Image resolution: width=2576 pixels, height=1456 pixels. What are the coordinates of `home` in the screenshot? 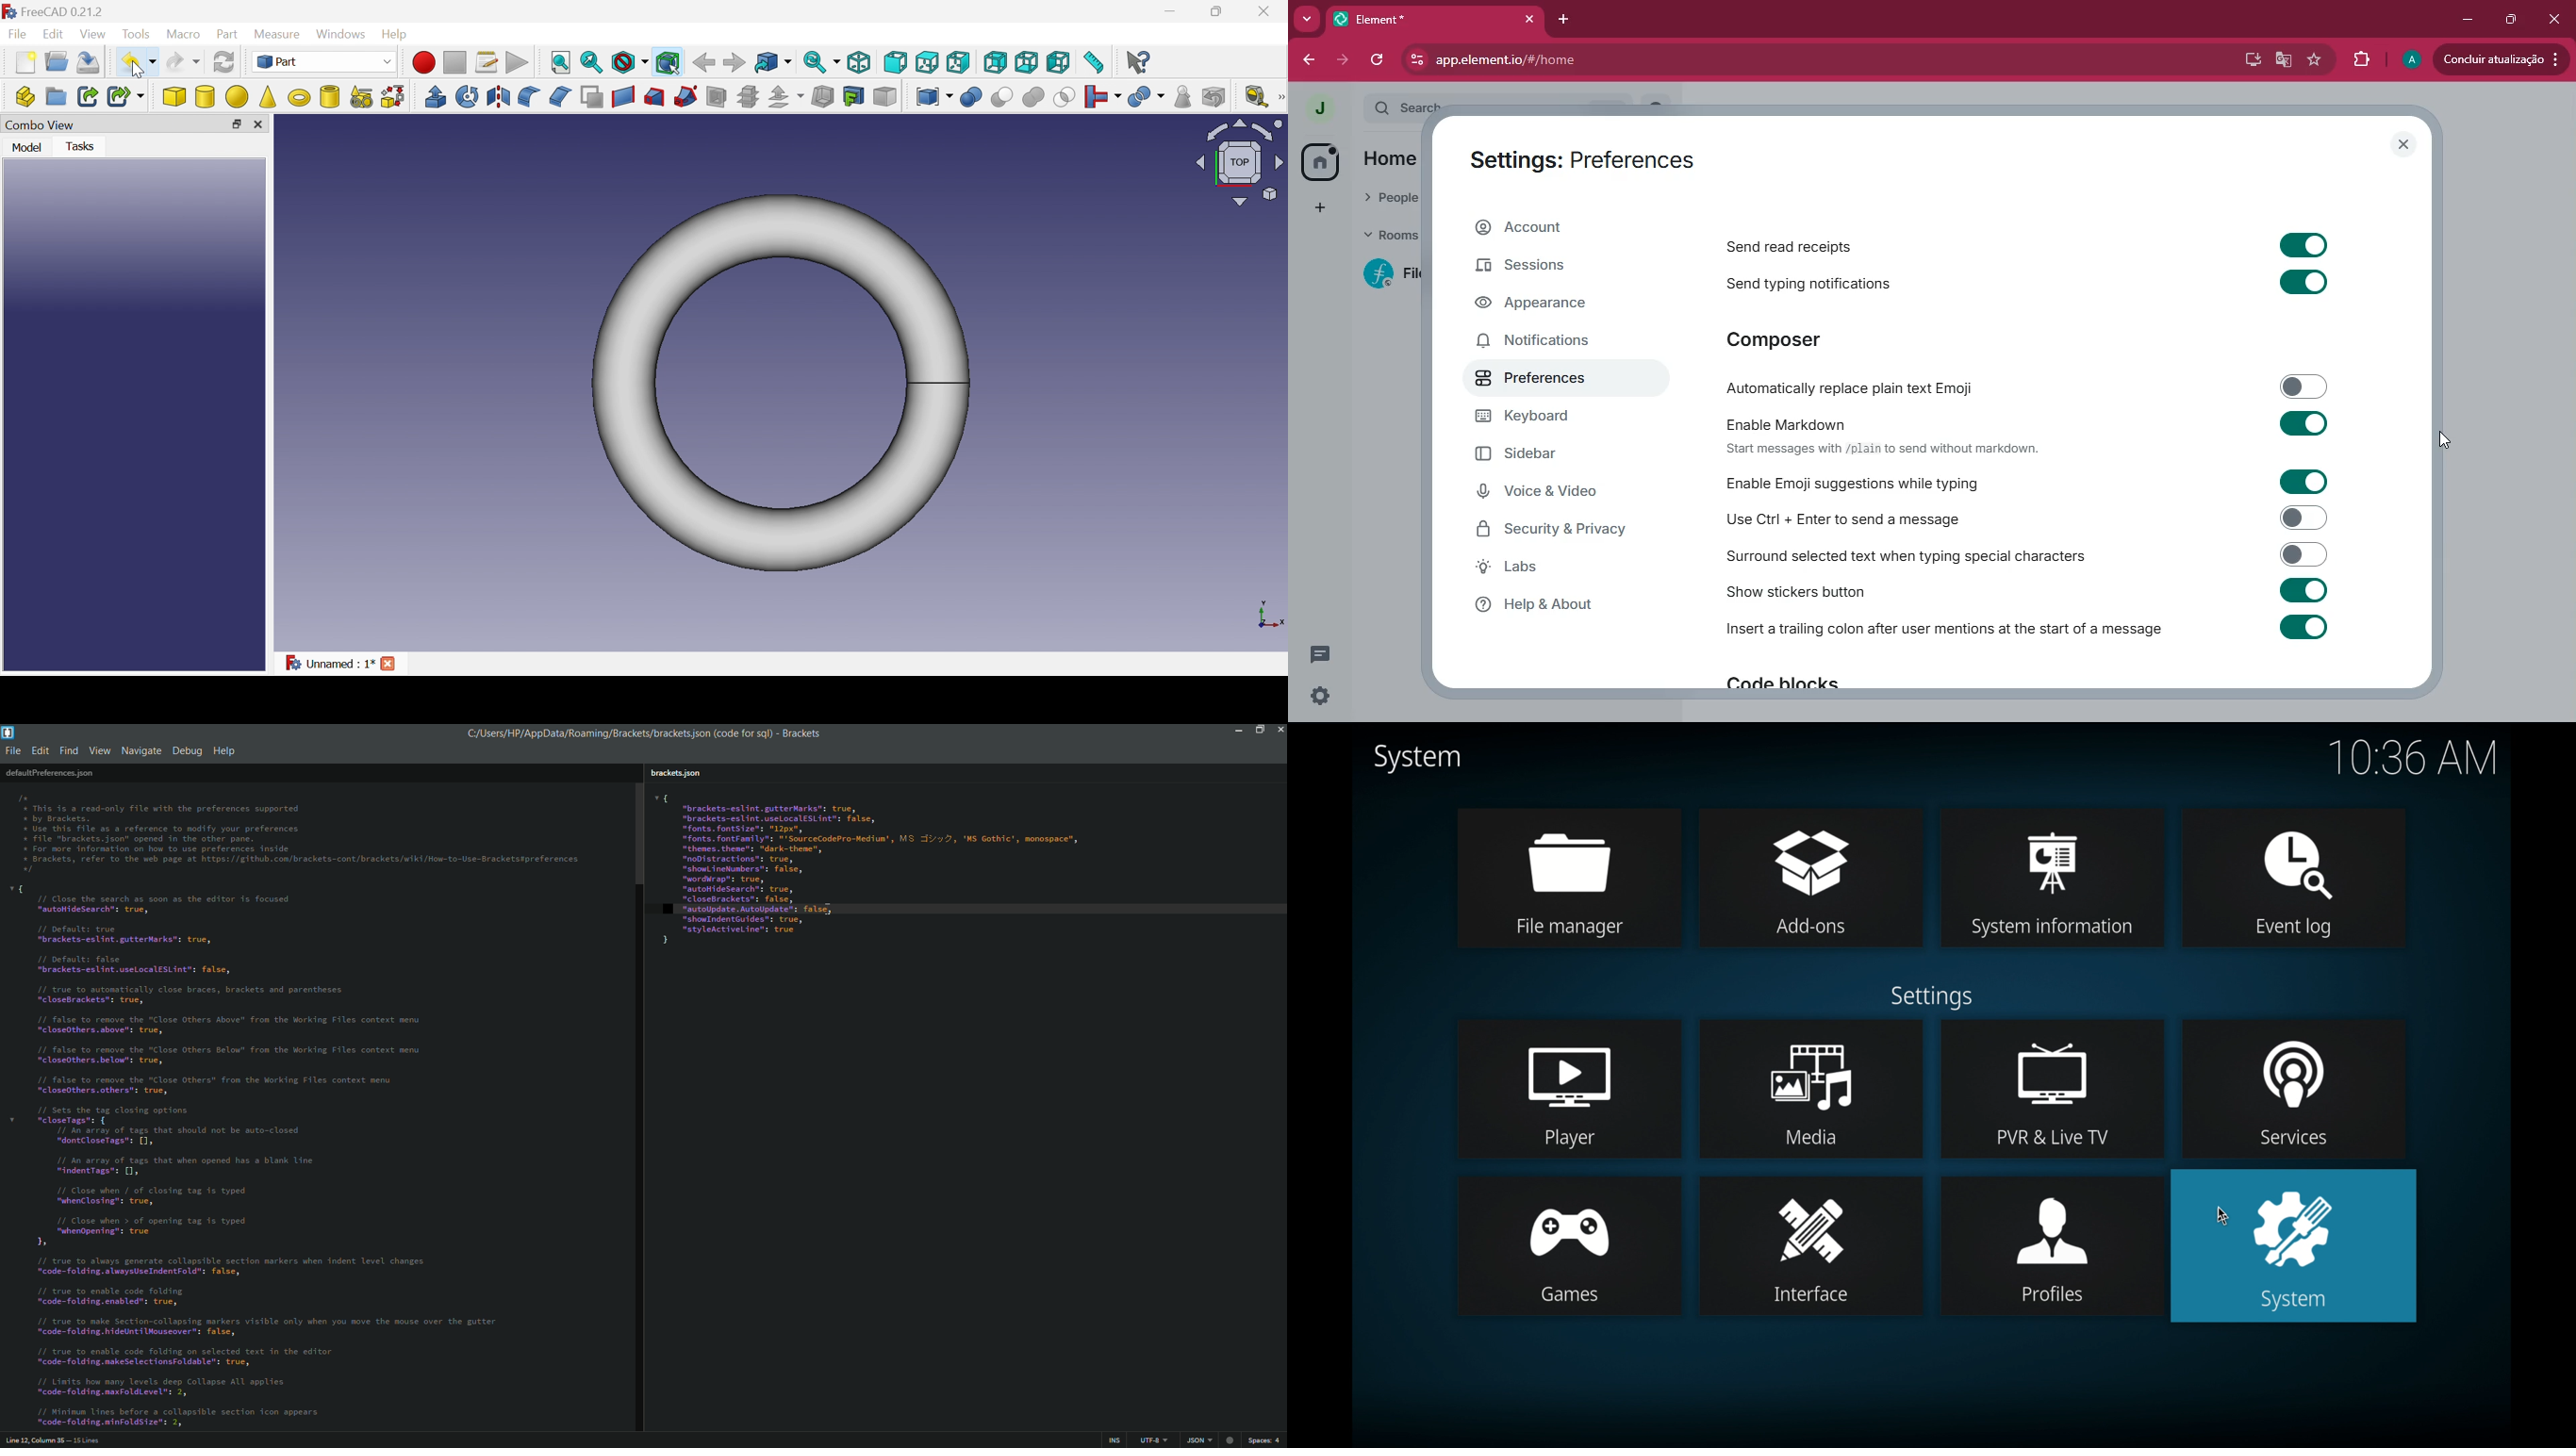 It's located at (1395, 161).